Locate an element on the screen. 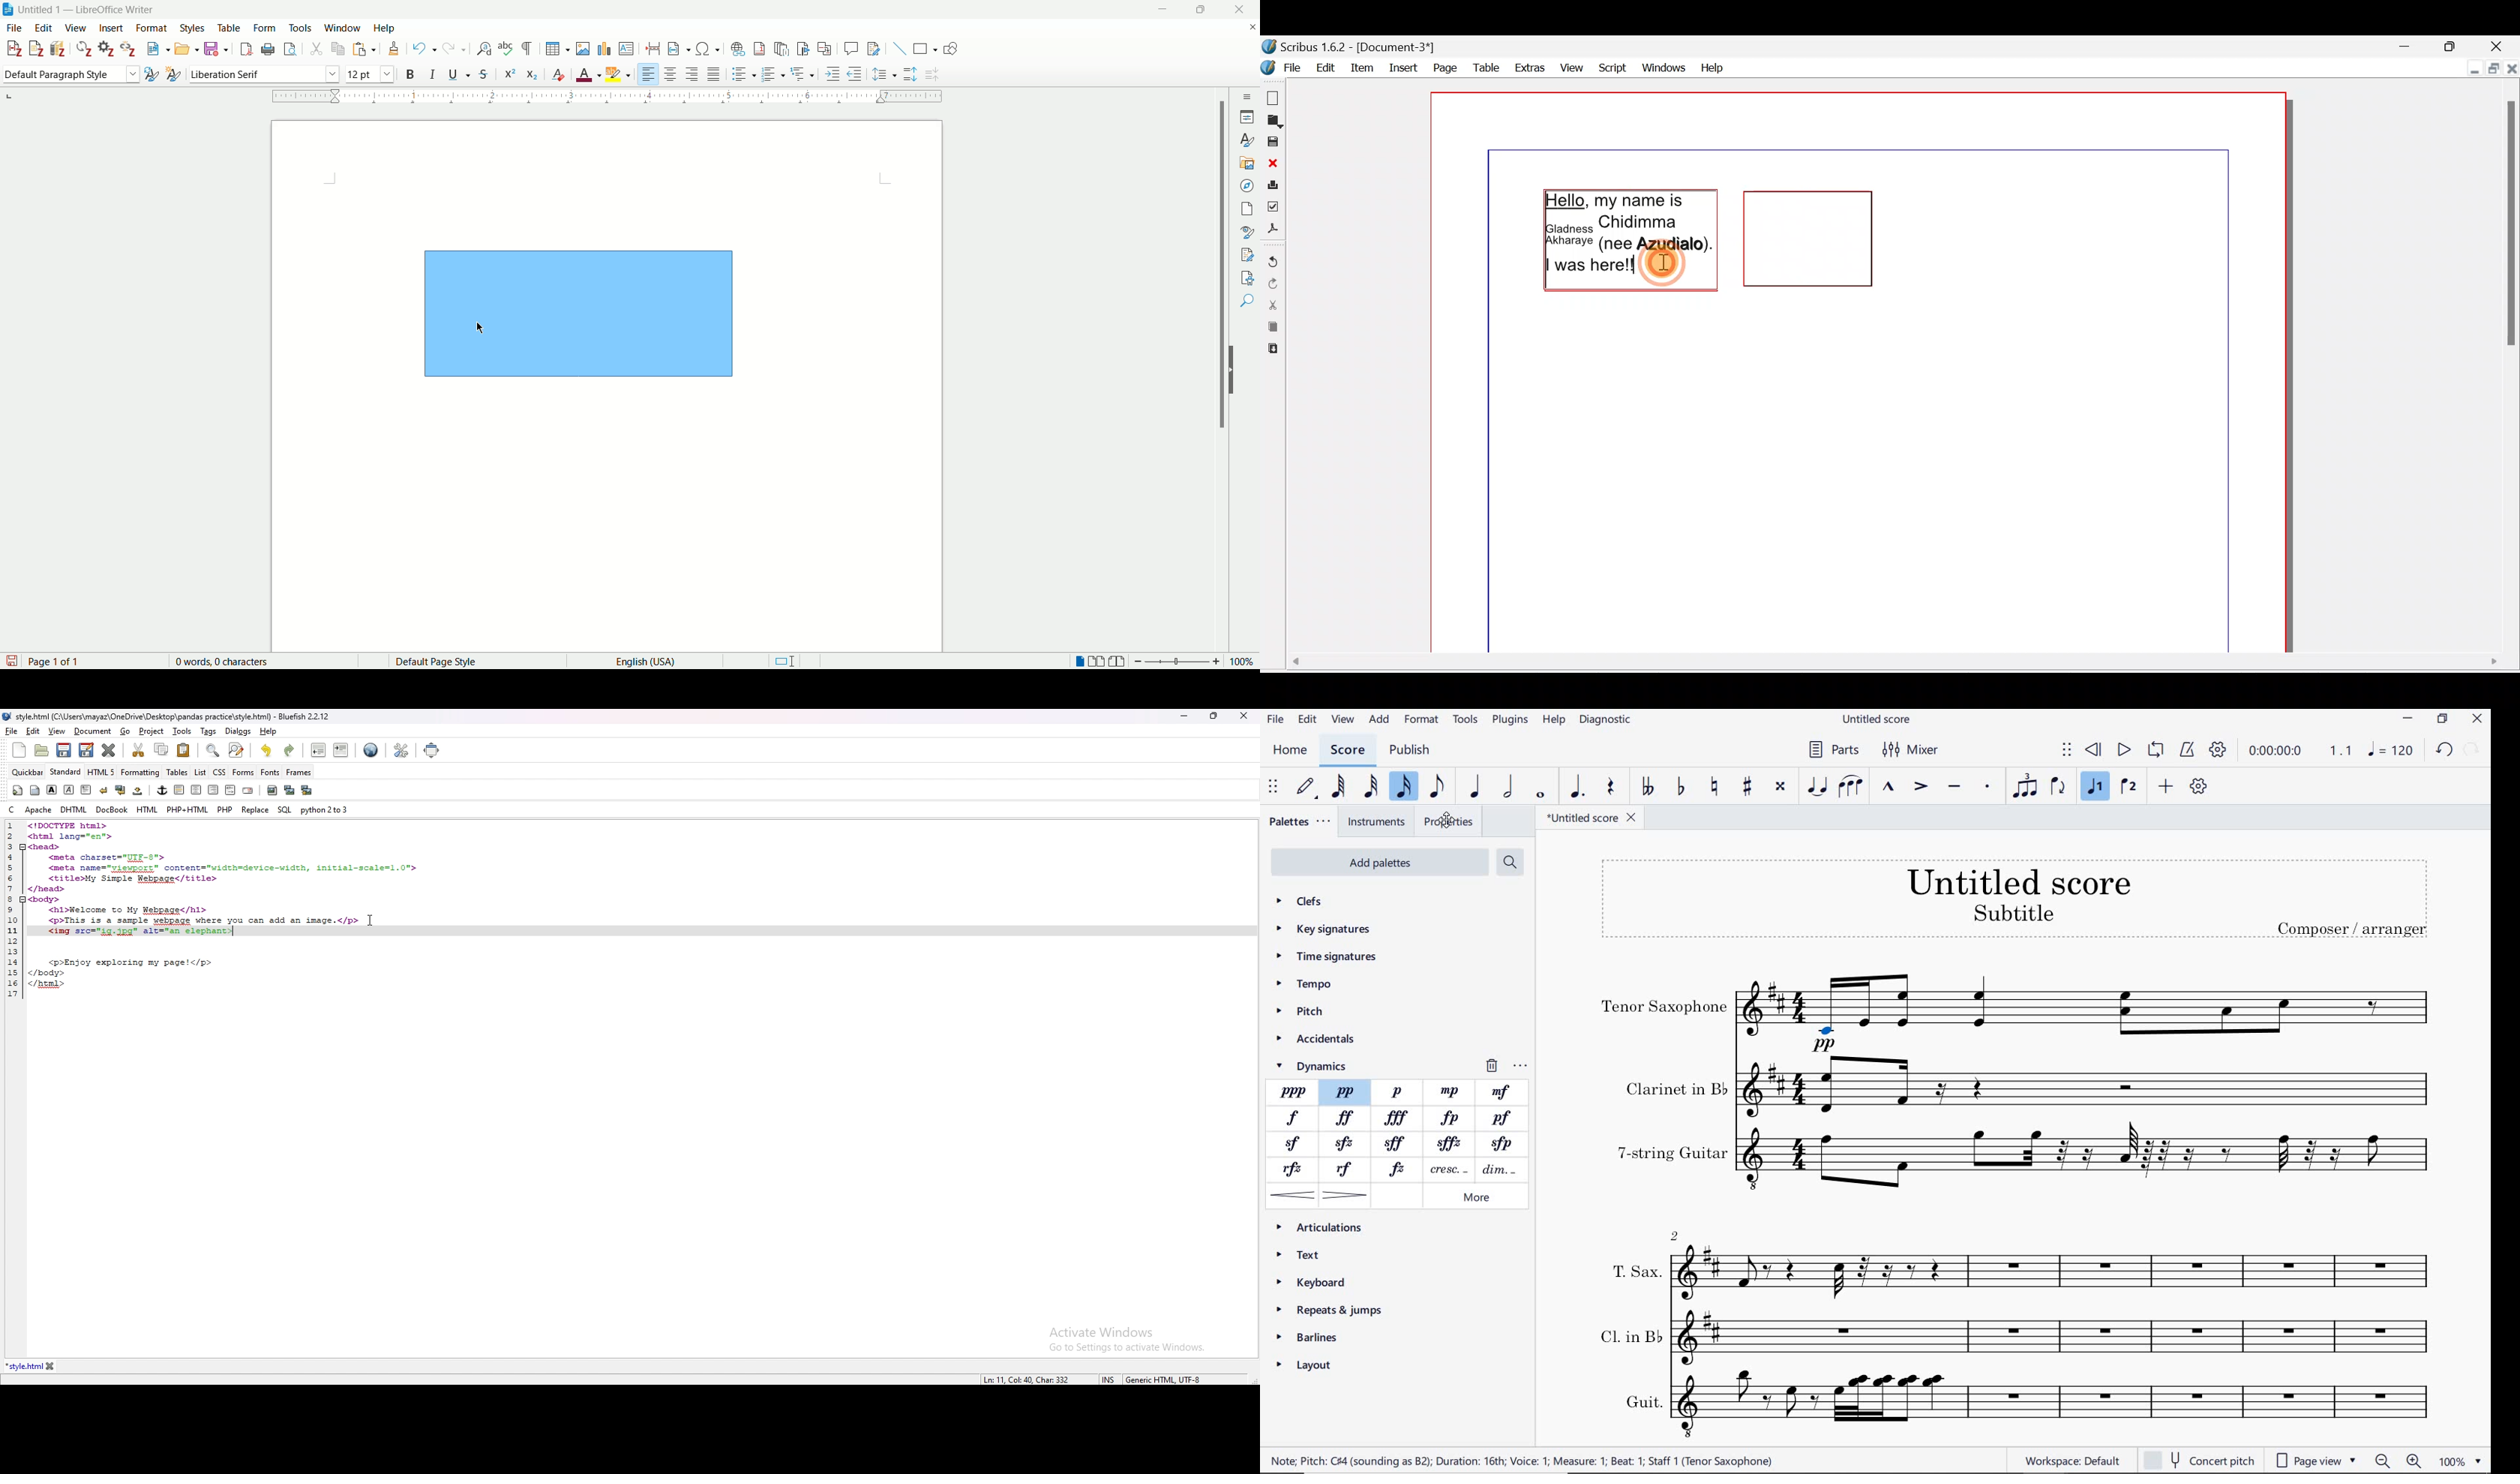 The image size is (2520, 1484). </body> is located at coordinates (47, 973).